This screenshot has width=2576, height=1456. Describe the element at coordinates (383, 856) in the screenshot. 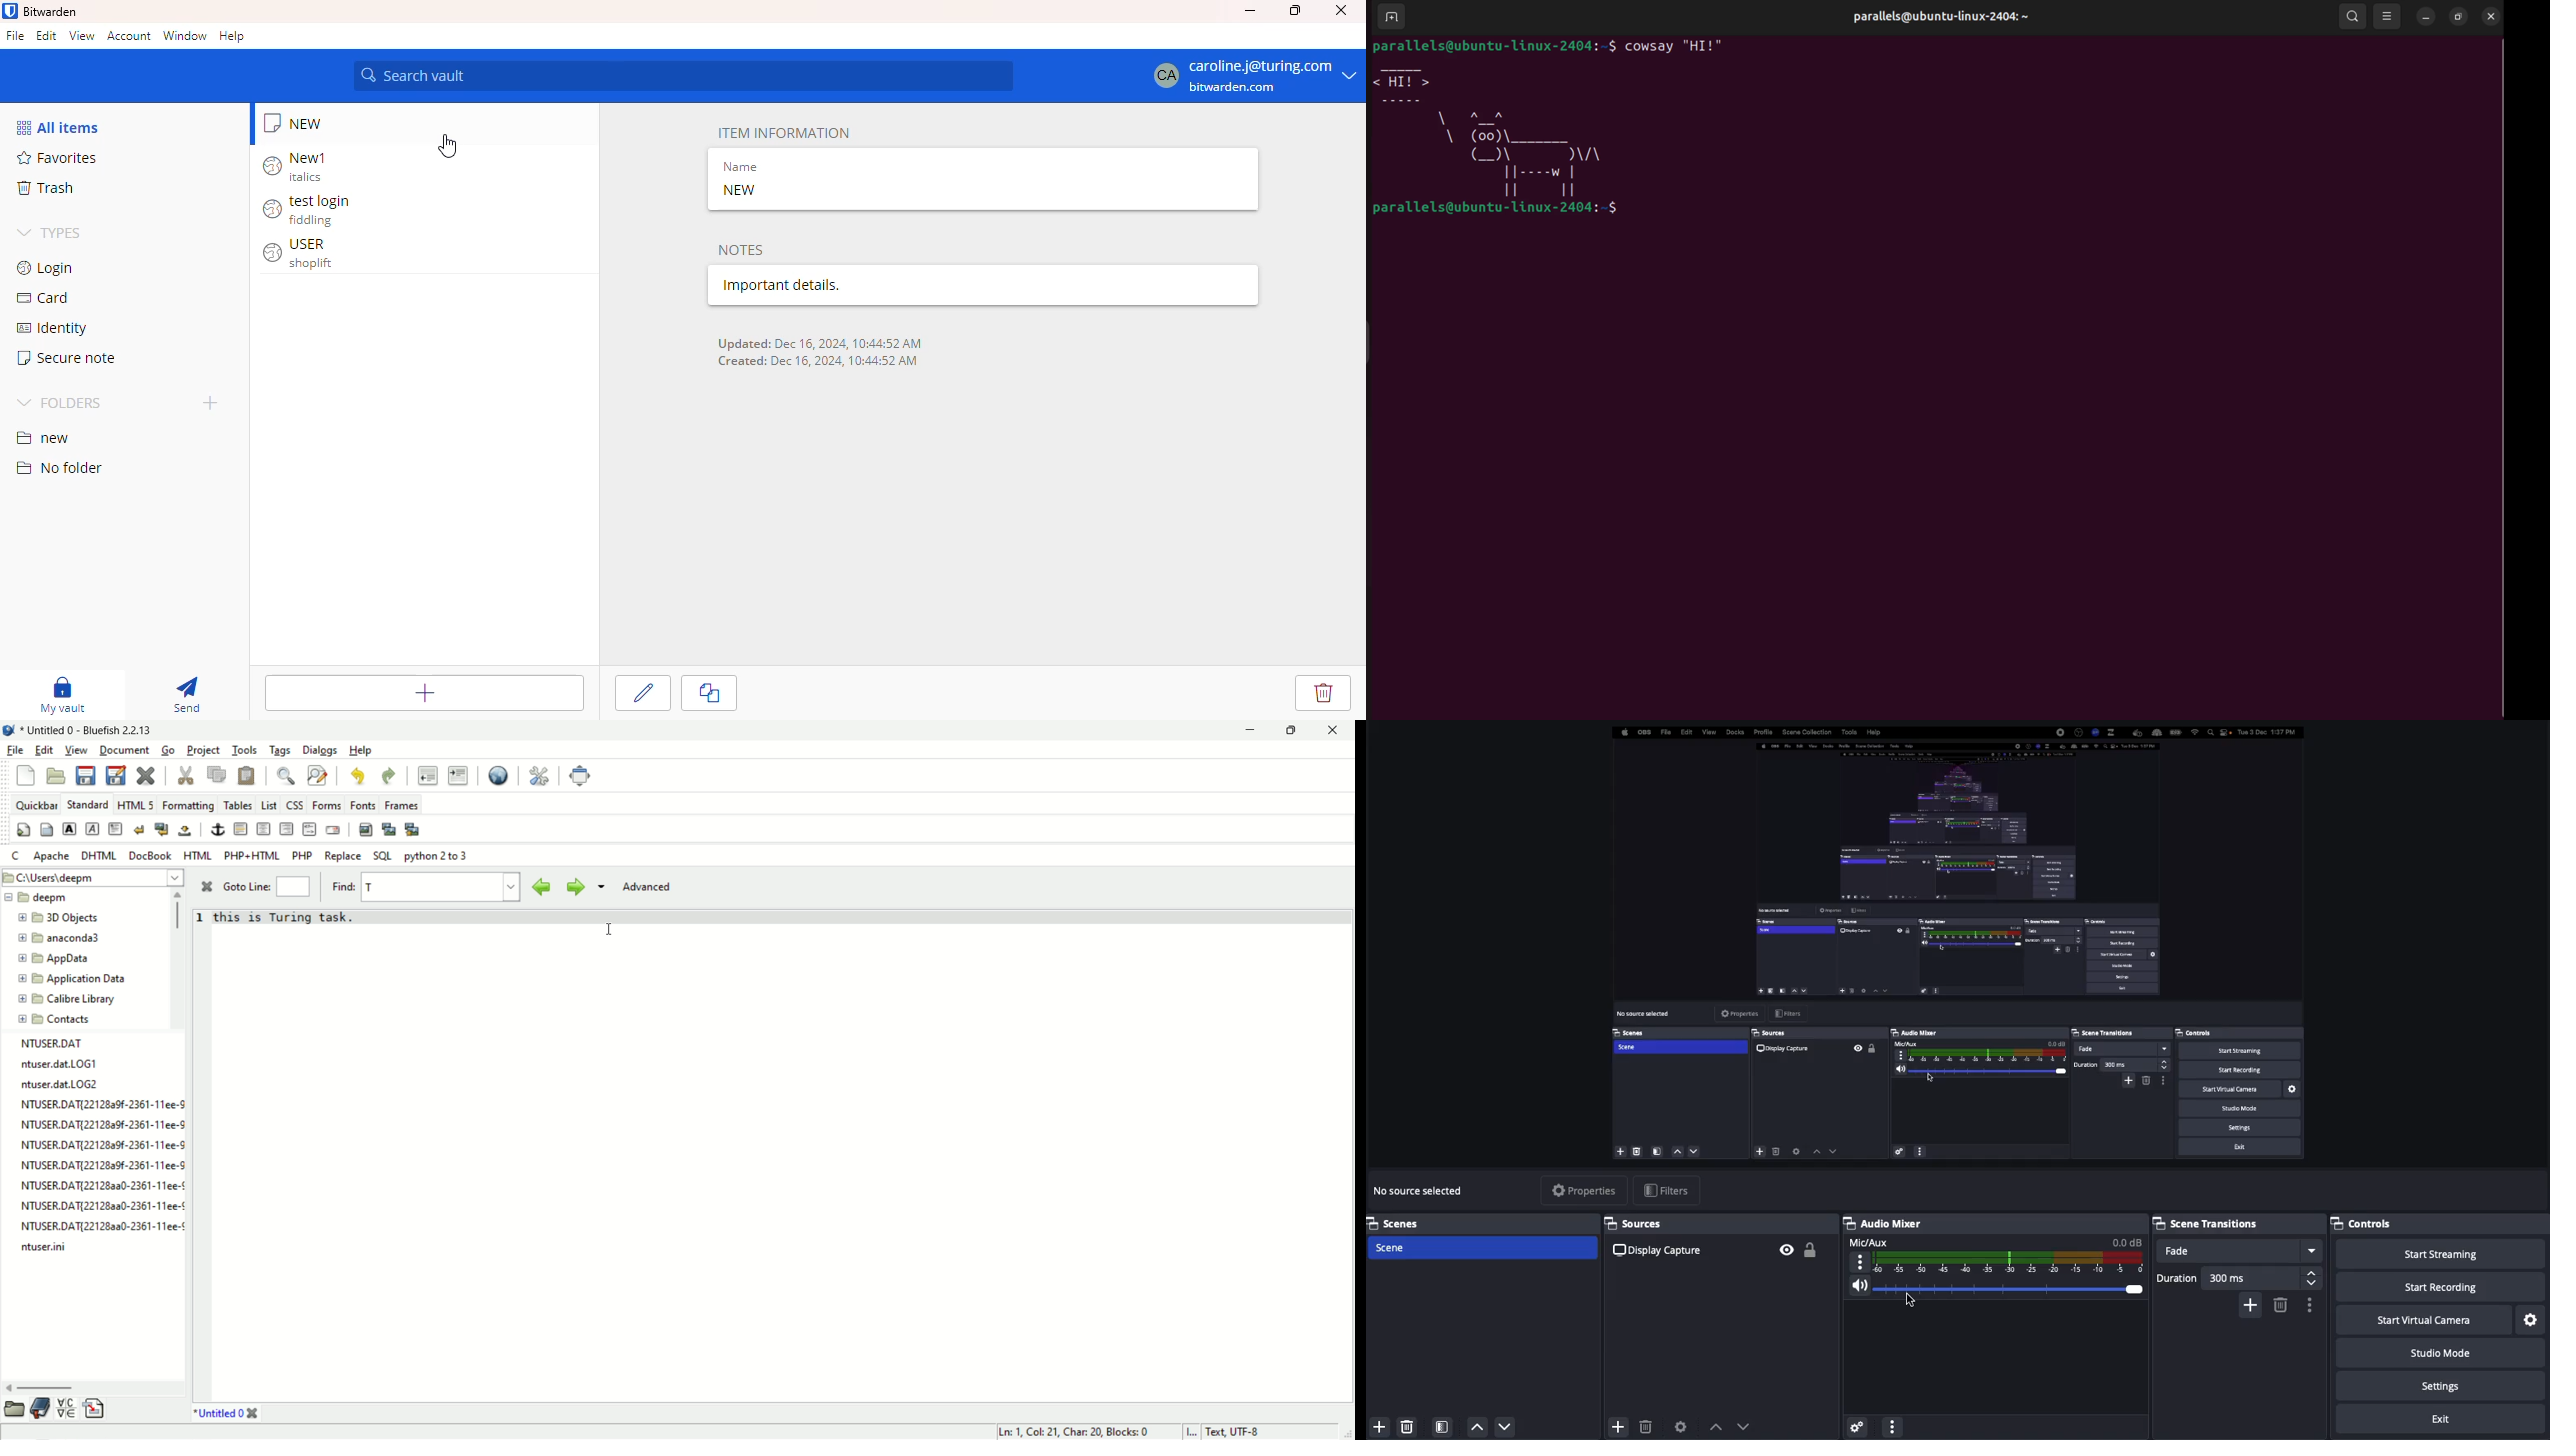

I see `SQL` at that location.